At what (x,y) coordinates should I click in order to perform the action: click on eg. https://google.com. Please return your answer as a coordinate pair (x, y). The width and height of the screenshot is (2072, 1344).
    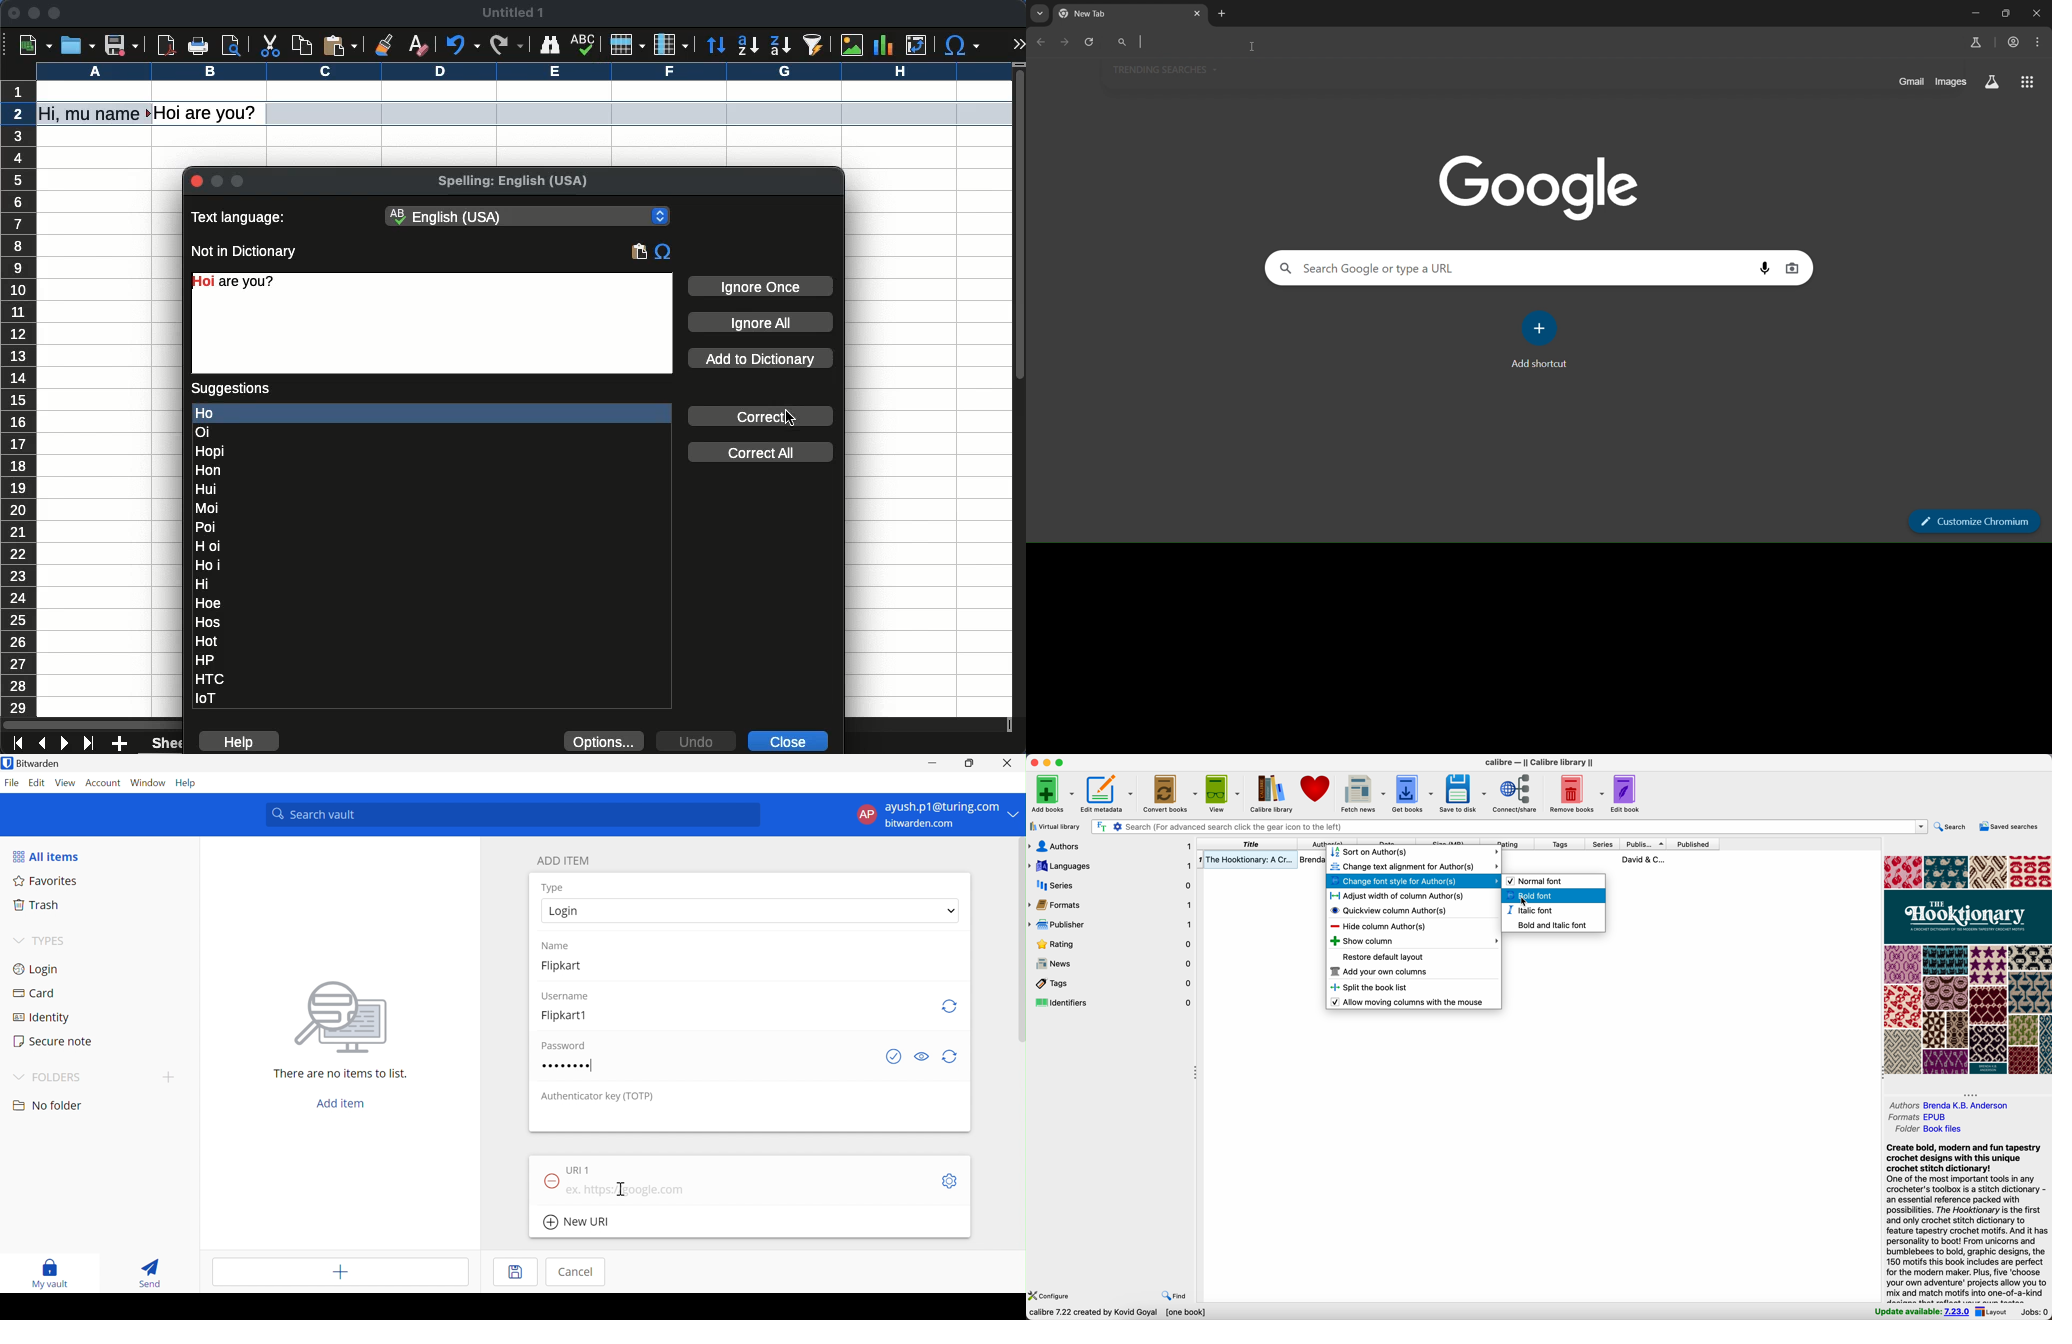
    Looking at the image, I should click on (625, 1191).